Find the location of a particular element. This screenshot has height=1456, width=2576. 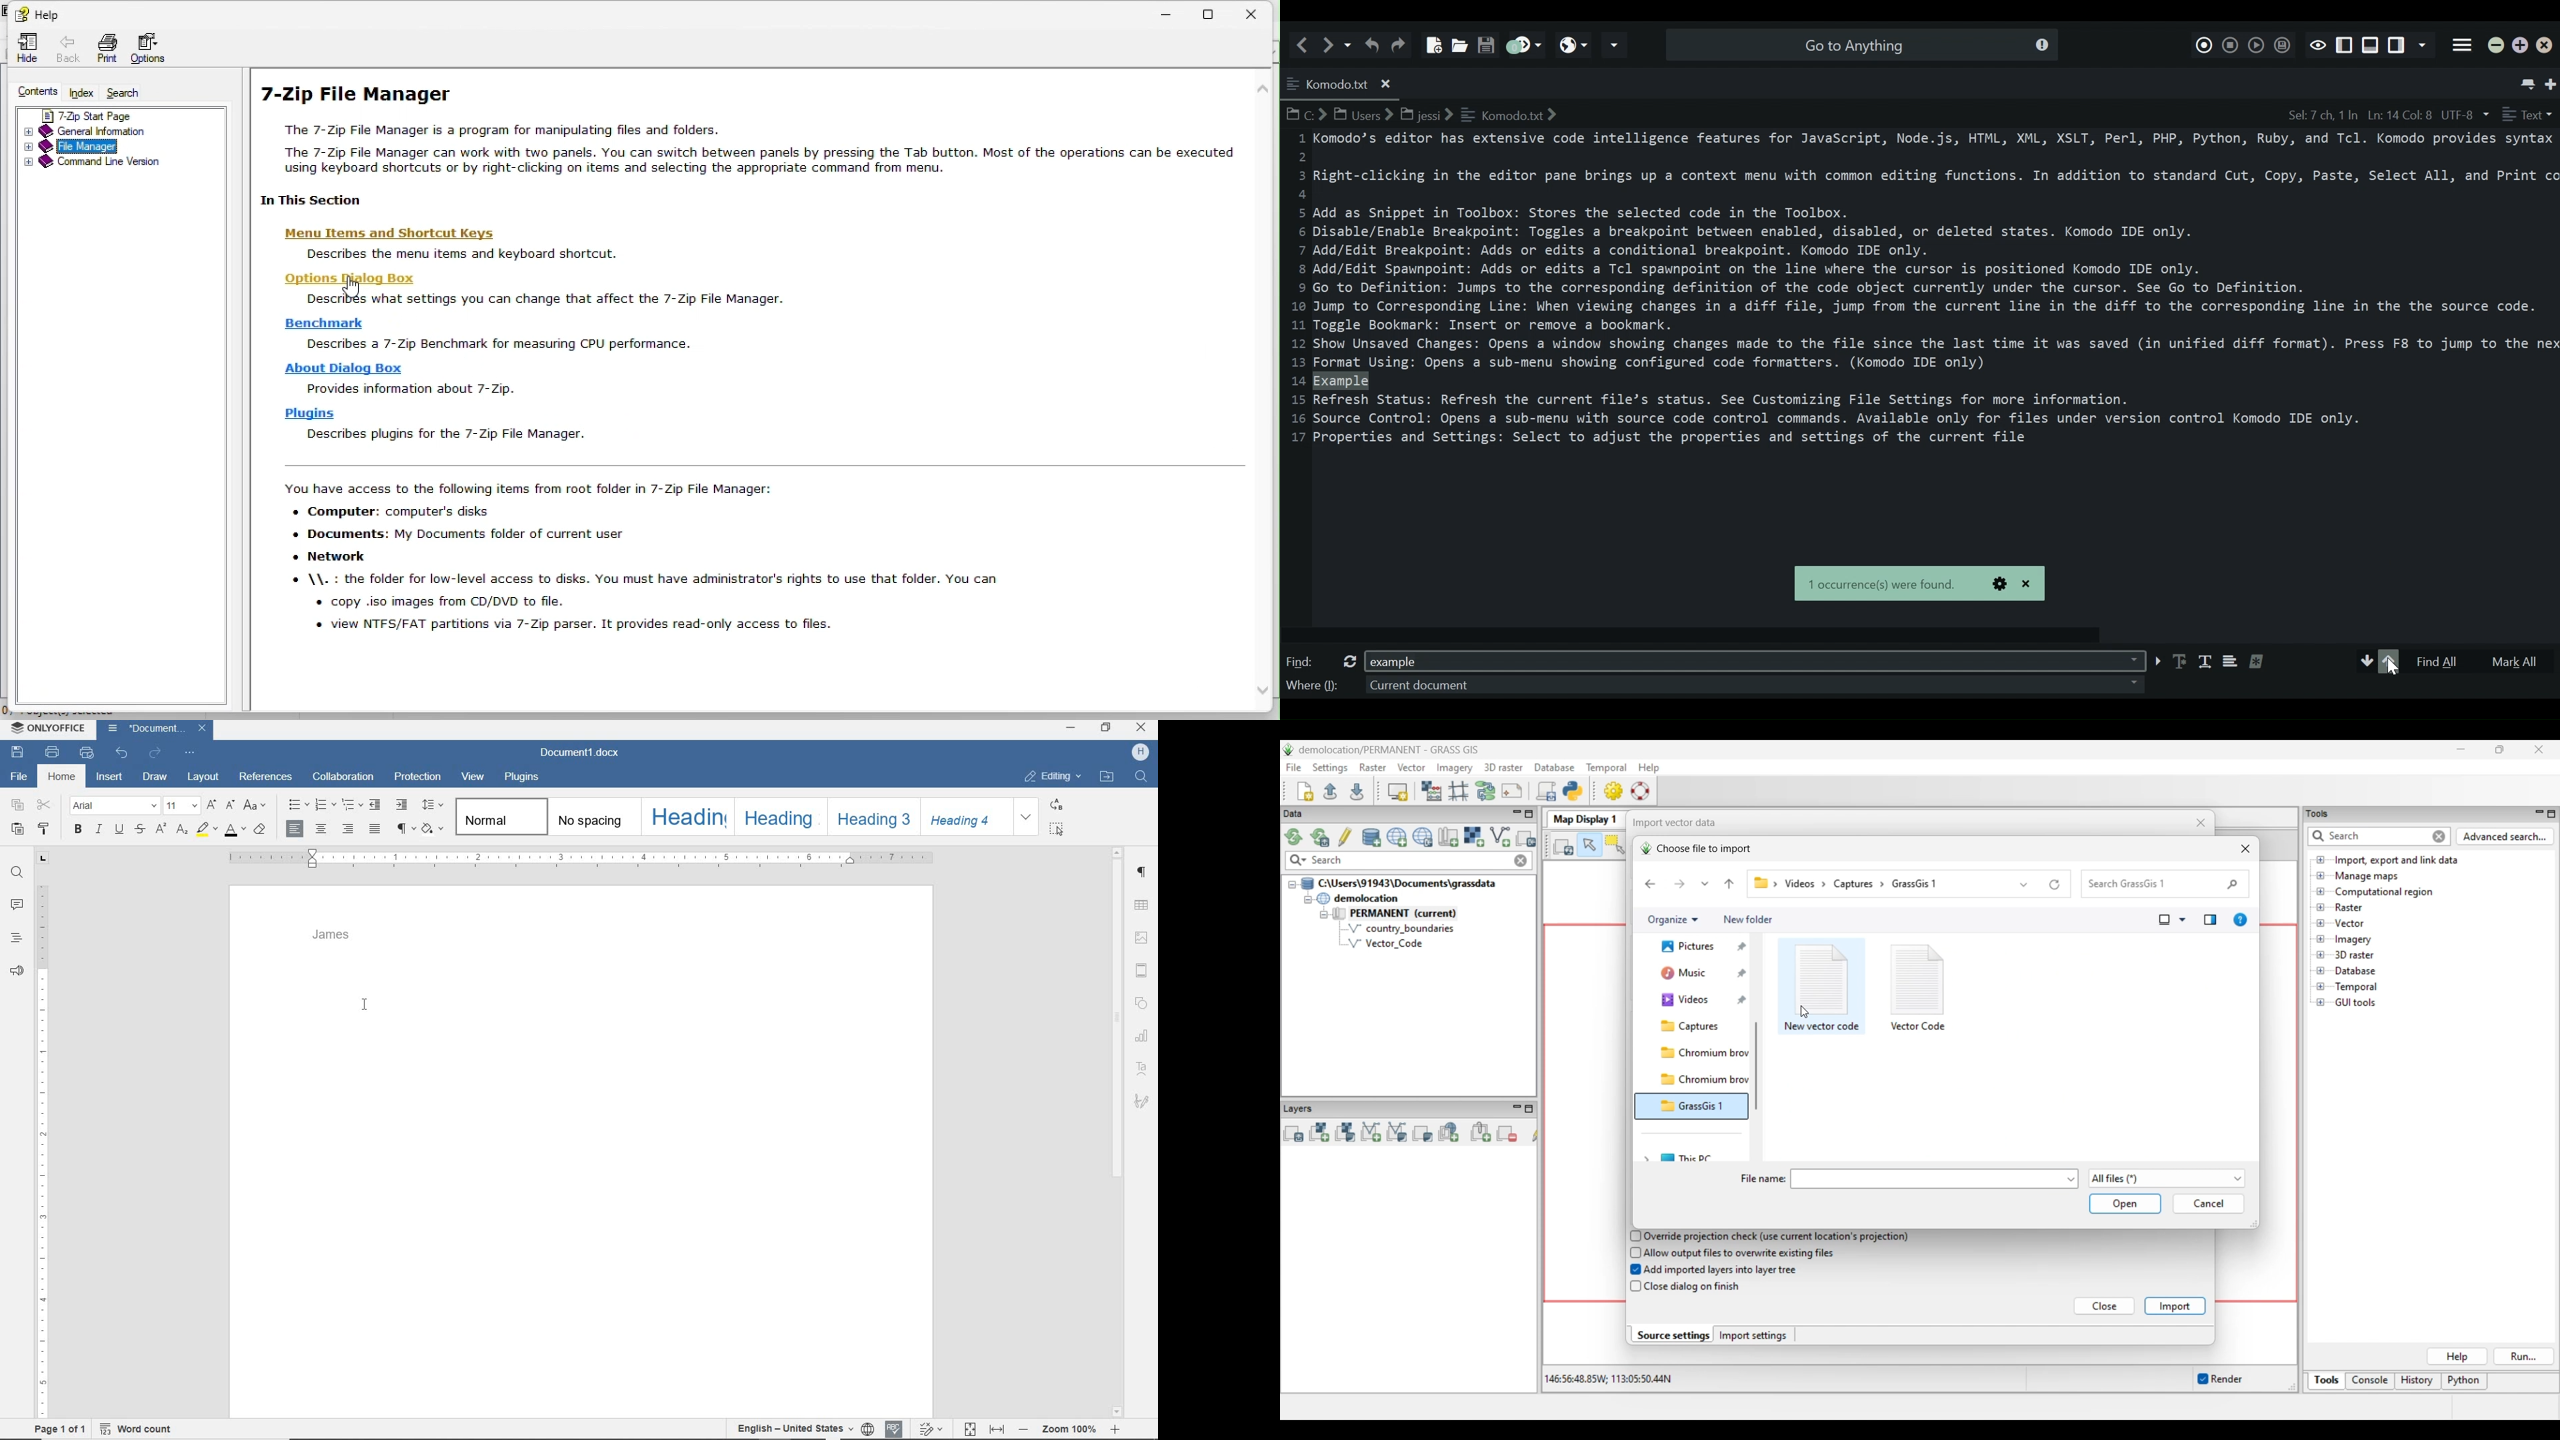

ruler is located at coordinates (41, 1135).